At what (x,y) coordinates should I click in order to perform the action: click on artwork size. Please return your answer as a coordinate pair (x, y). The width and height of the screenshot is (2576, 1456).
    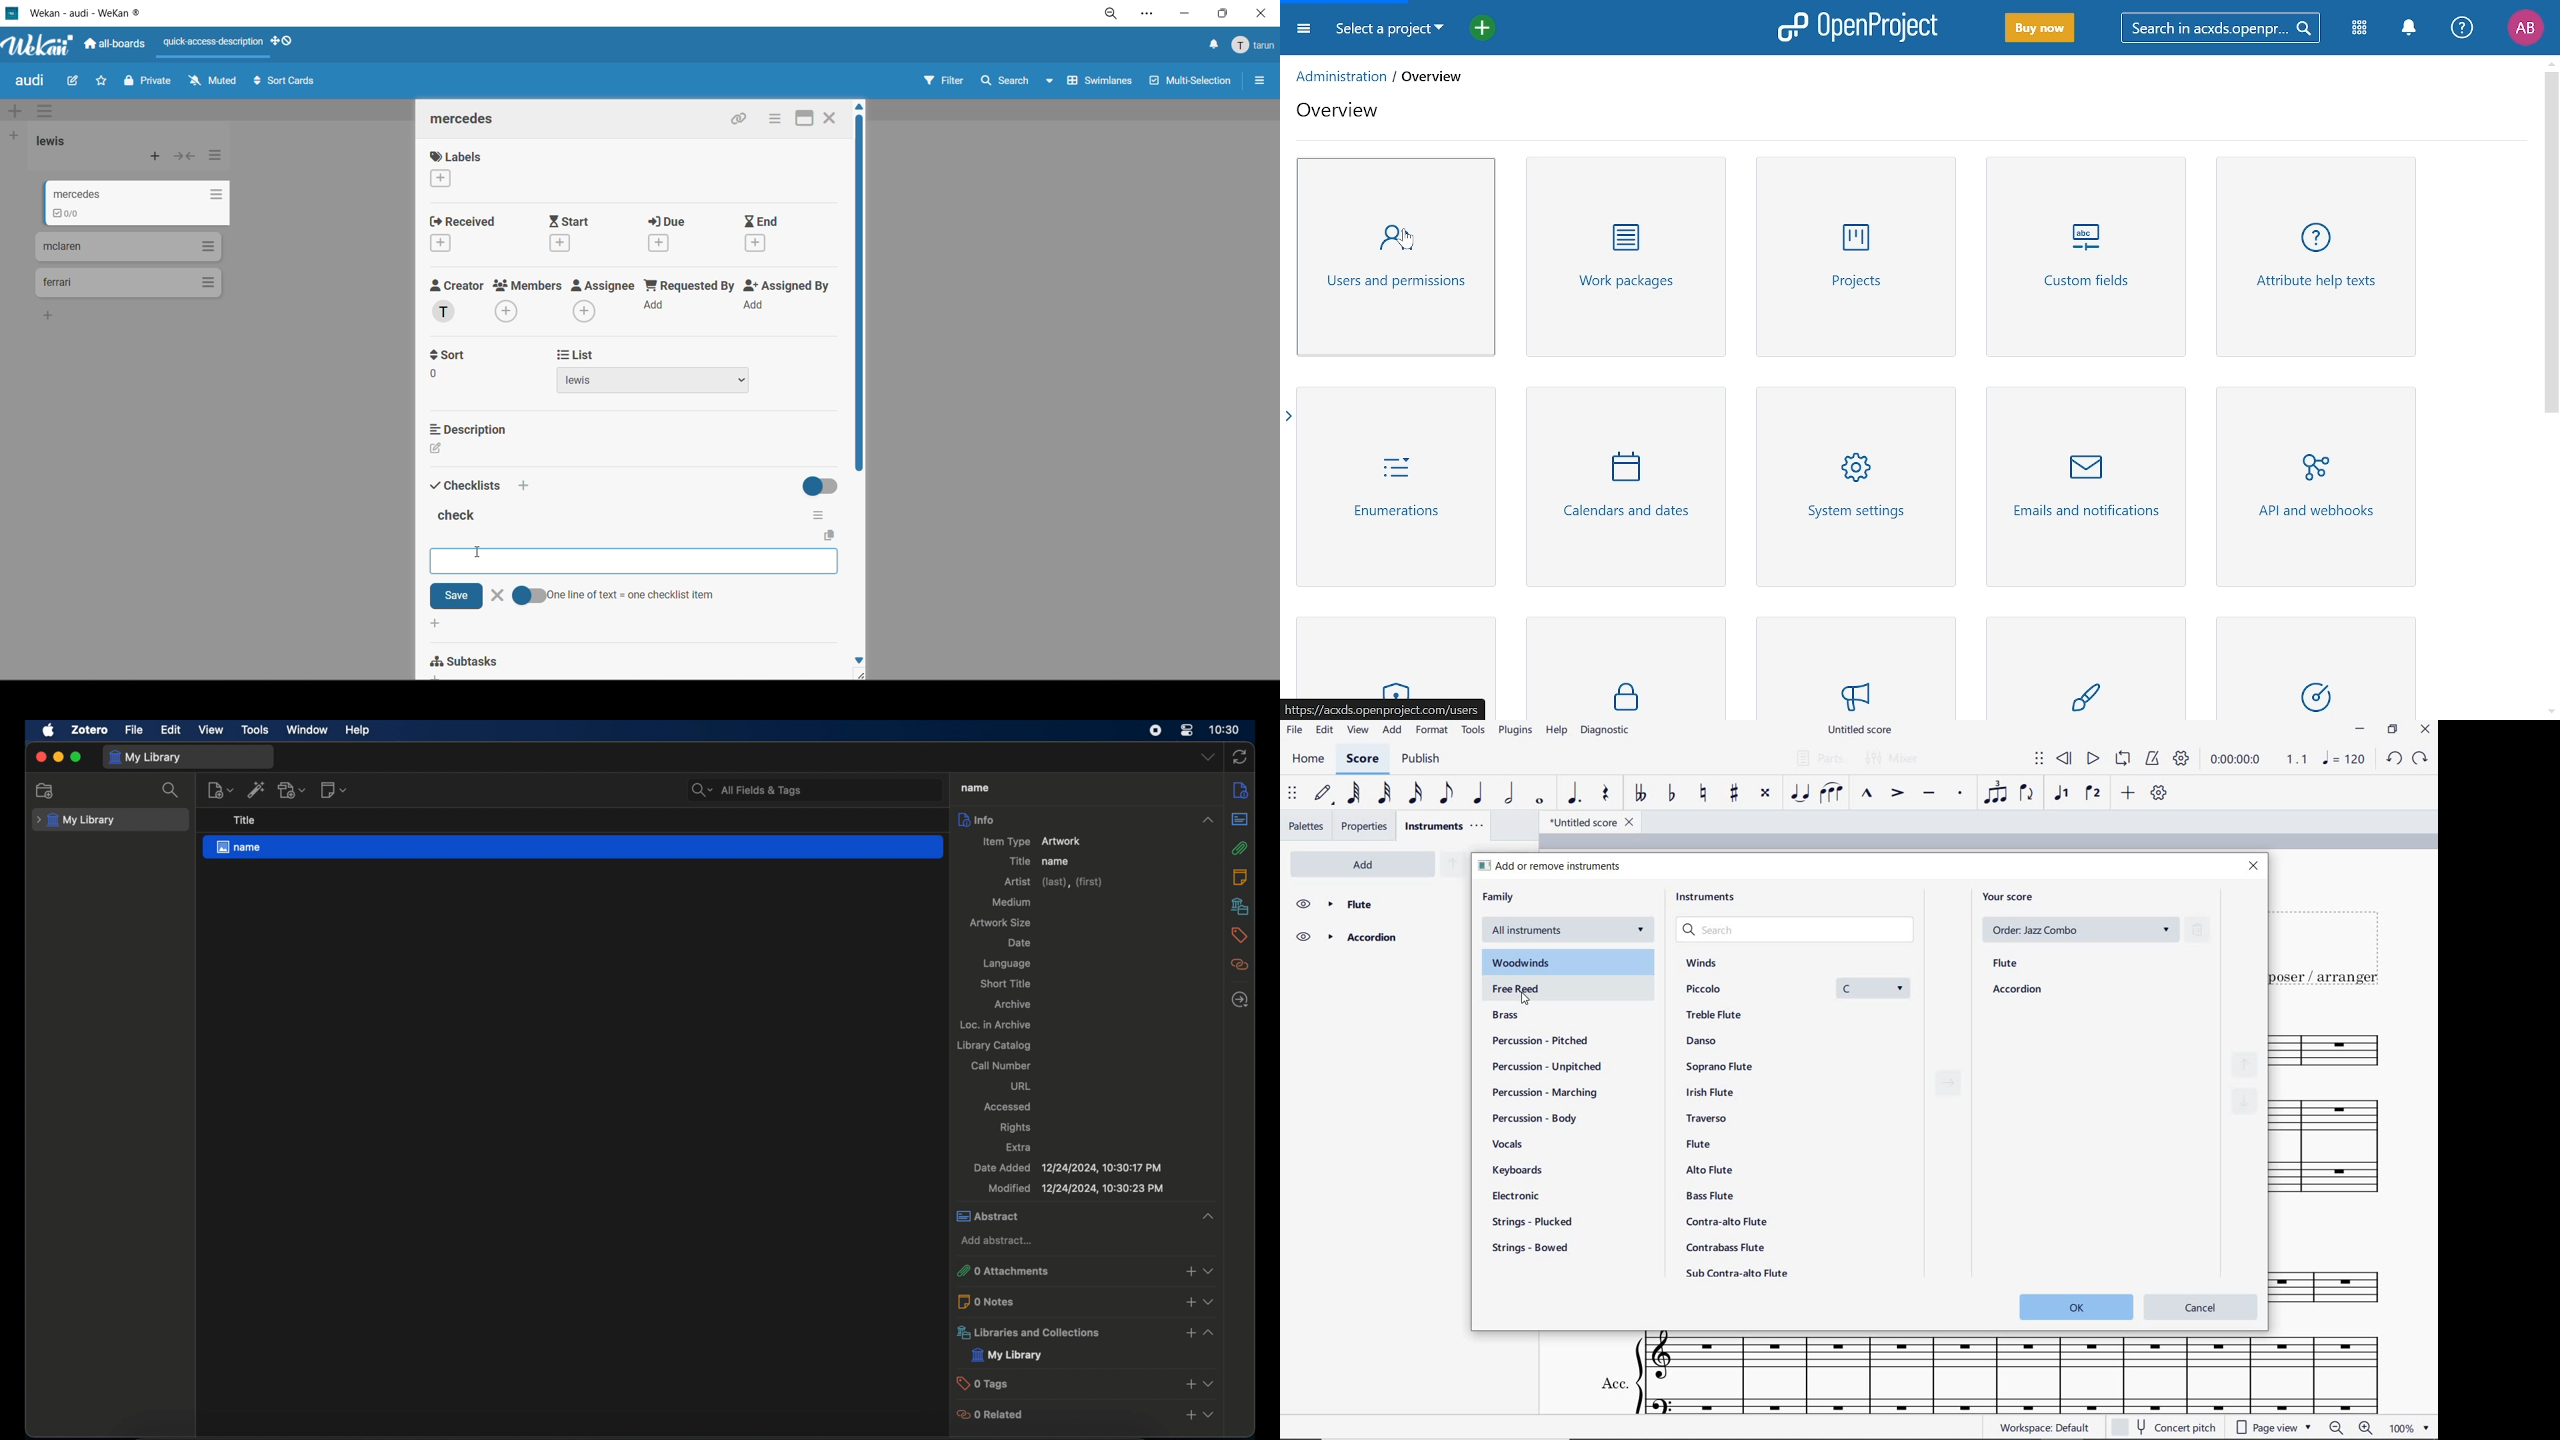
    Looking at the image, I should click on (1003, 923).